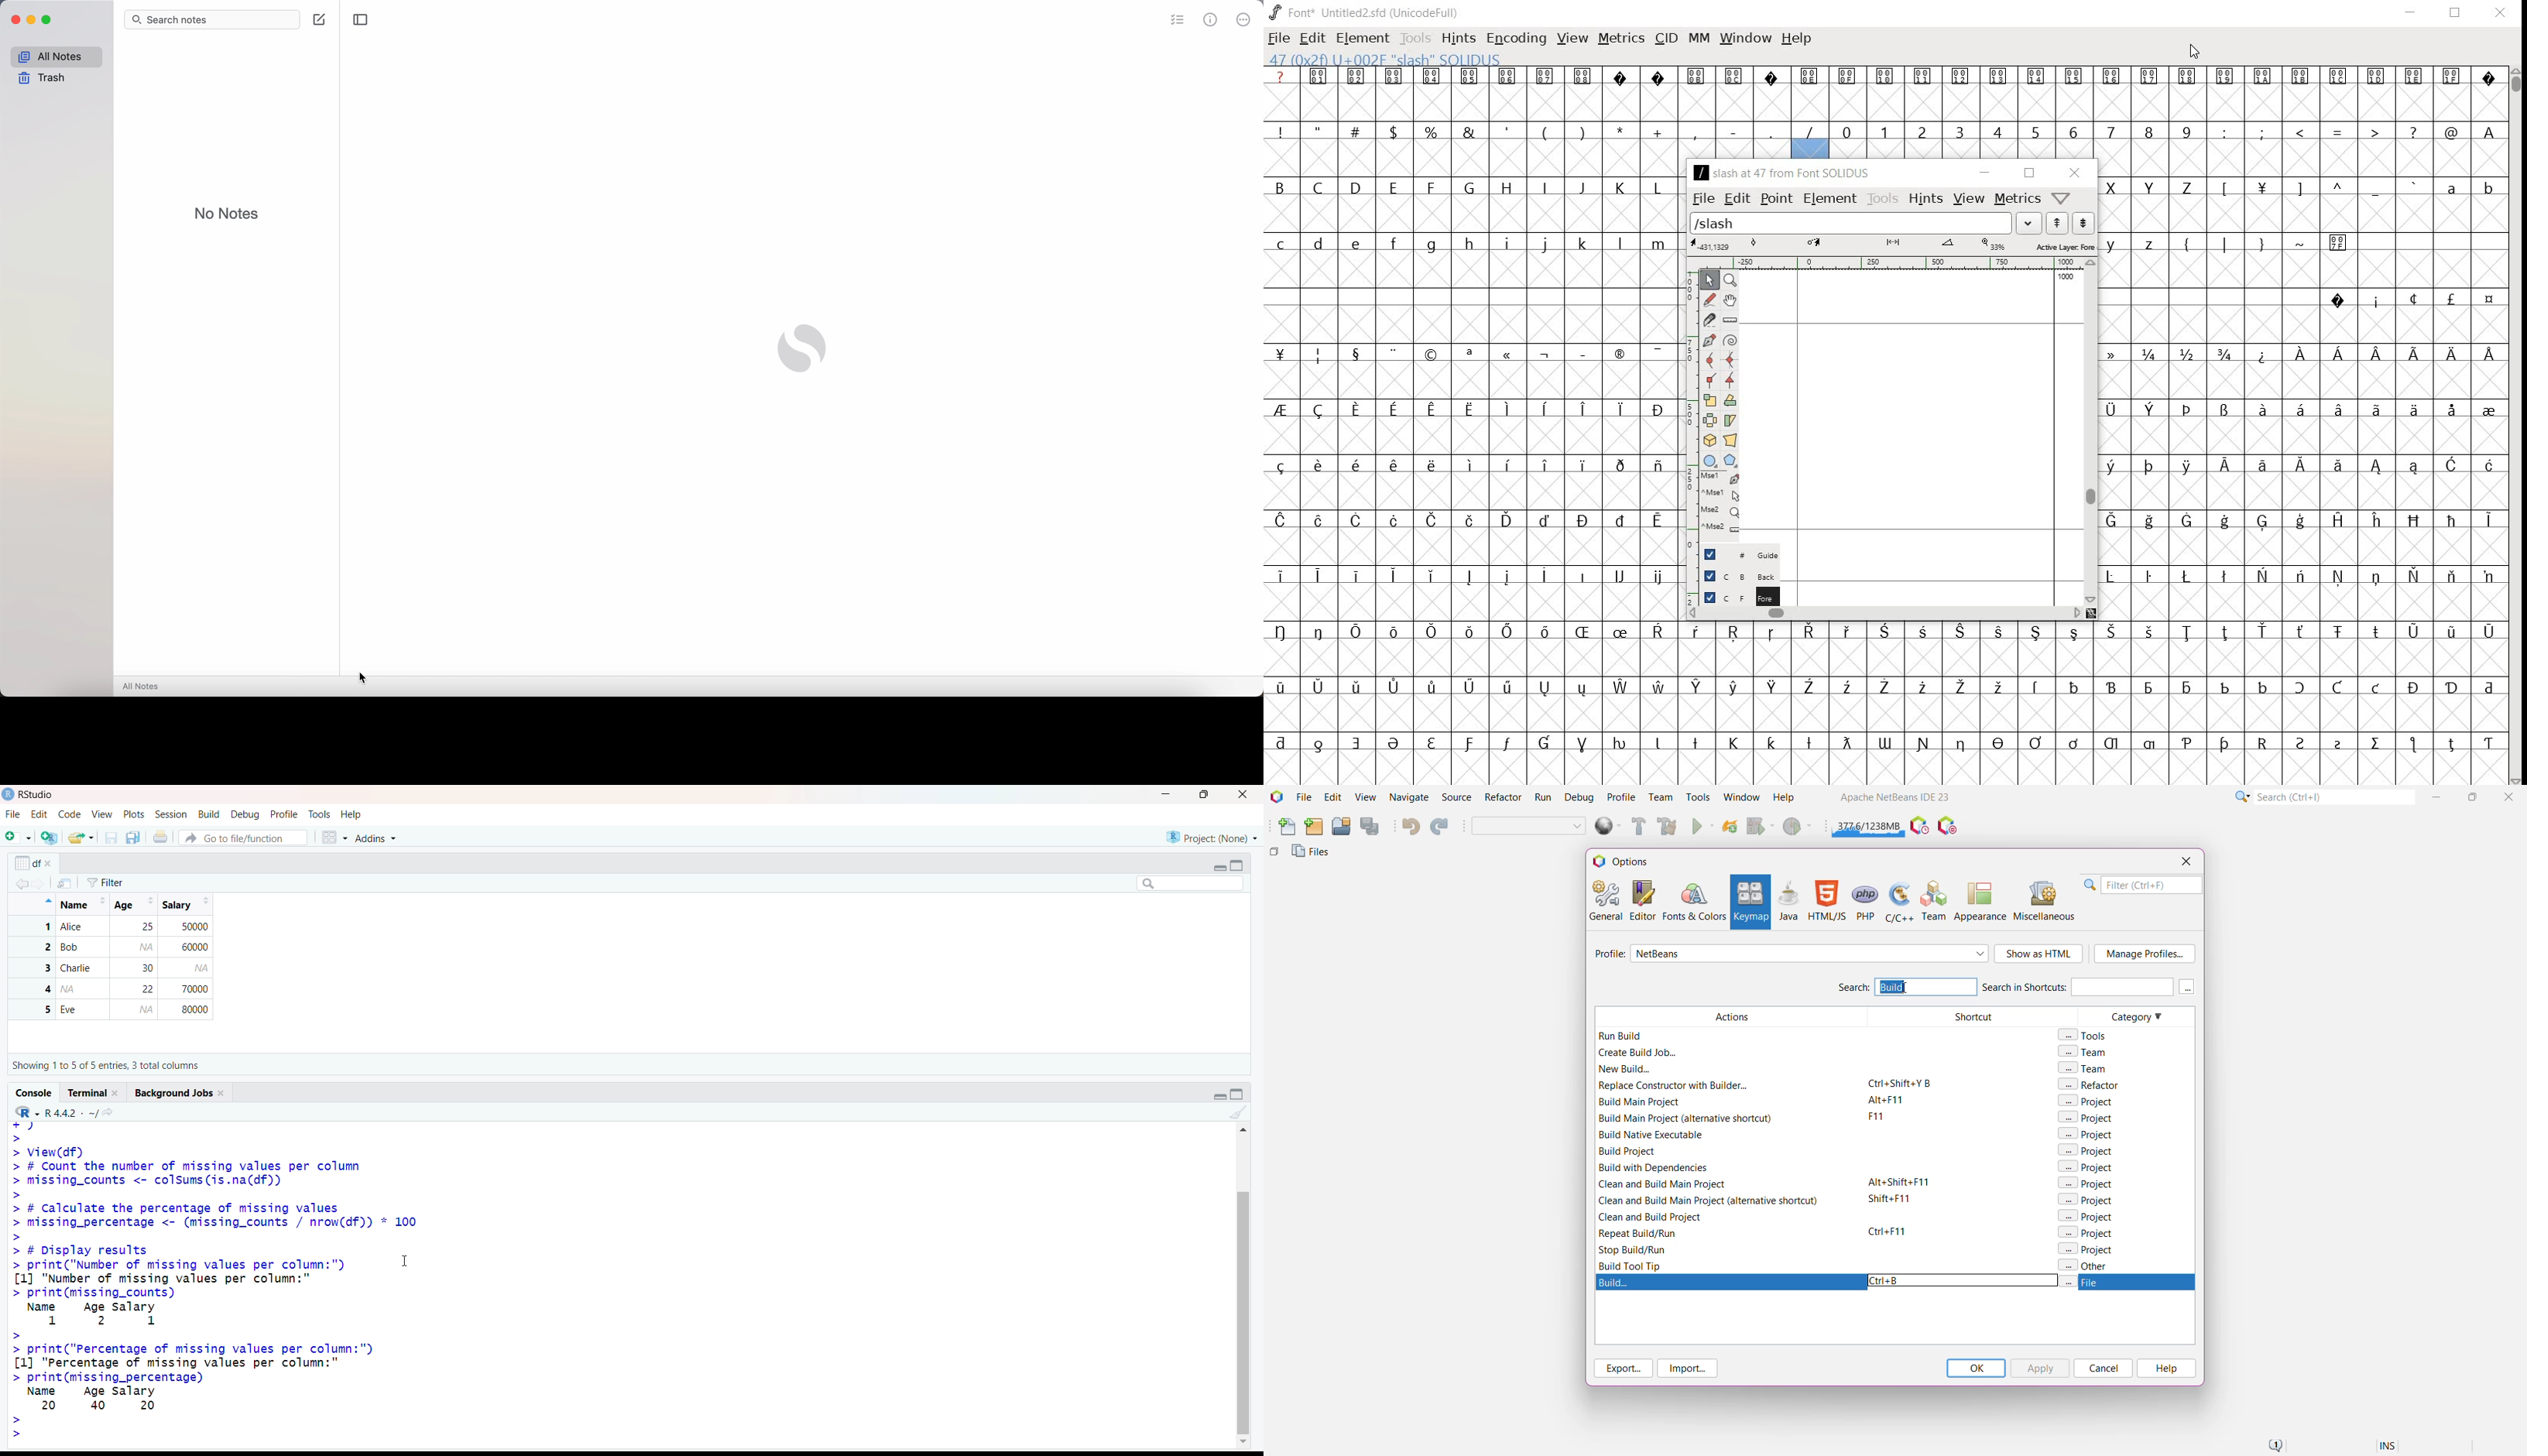 Image resolution: width=2548 pixels, height=1456 pixels. I want to click on View, so click(101, 815).